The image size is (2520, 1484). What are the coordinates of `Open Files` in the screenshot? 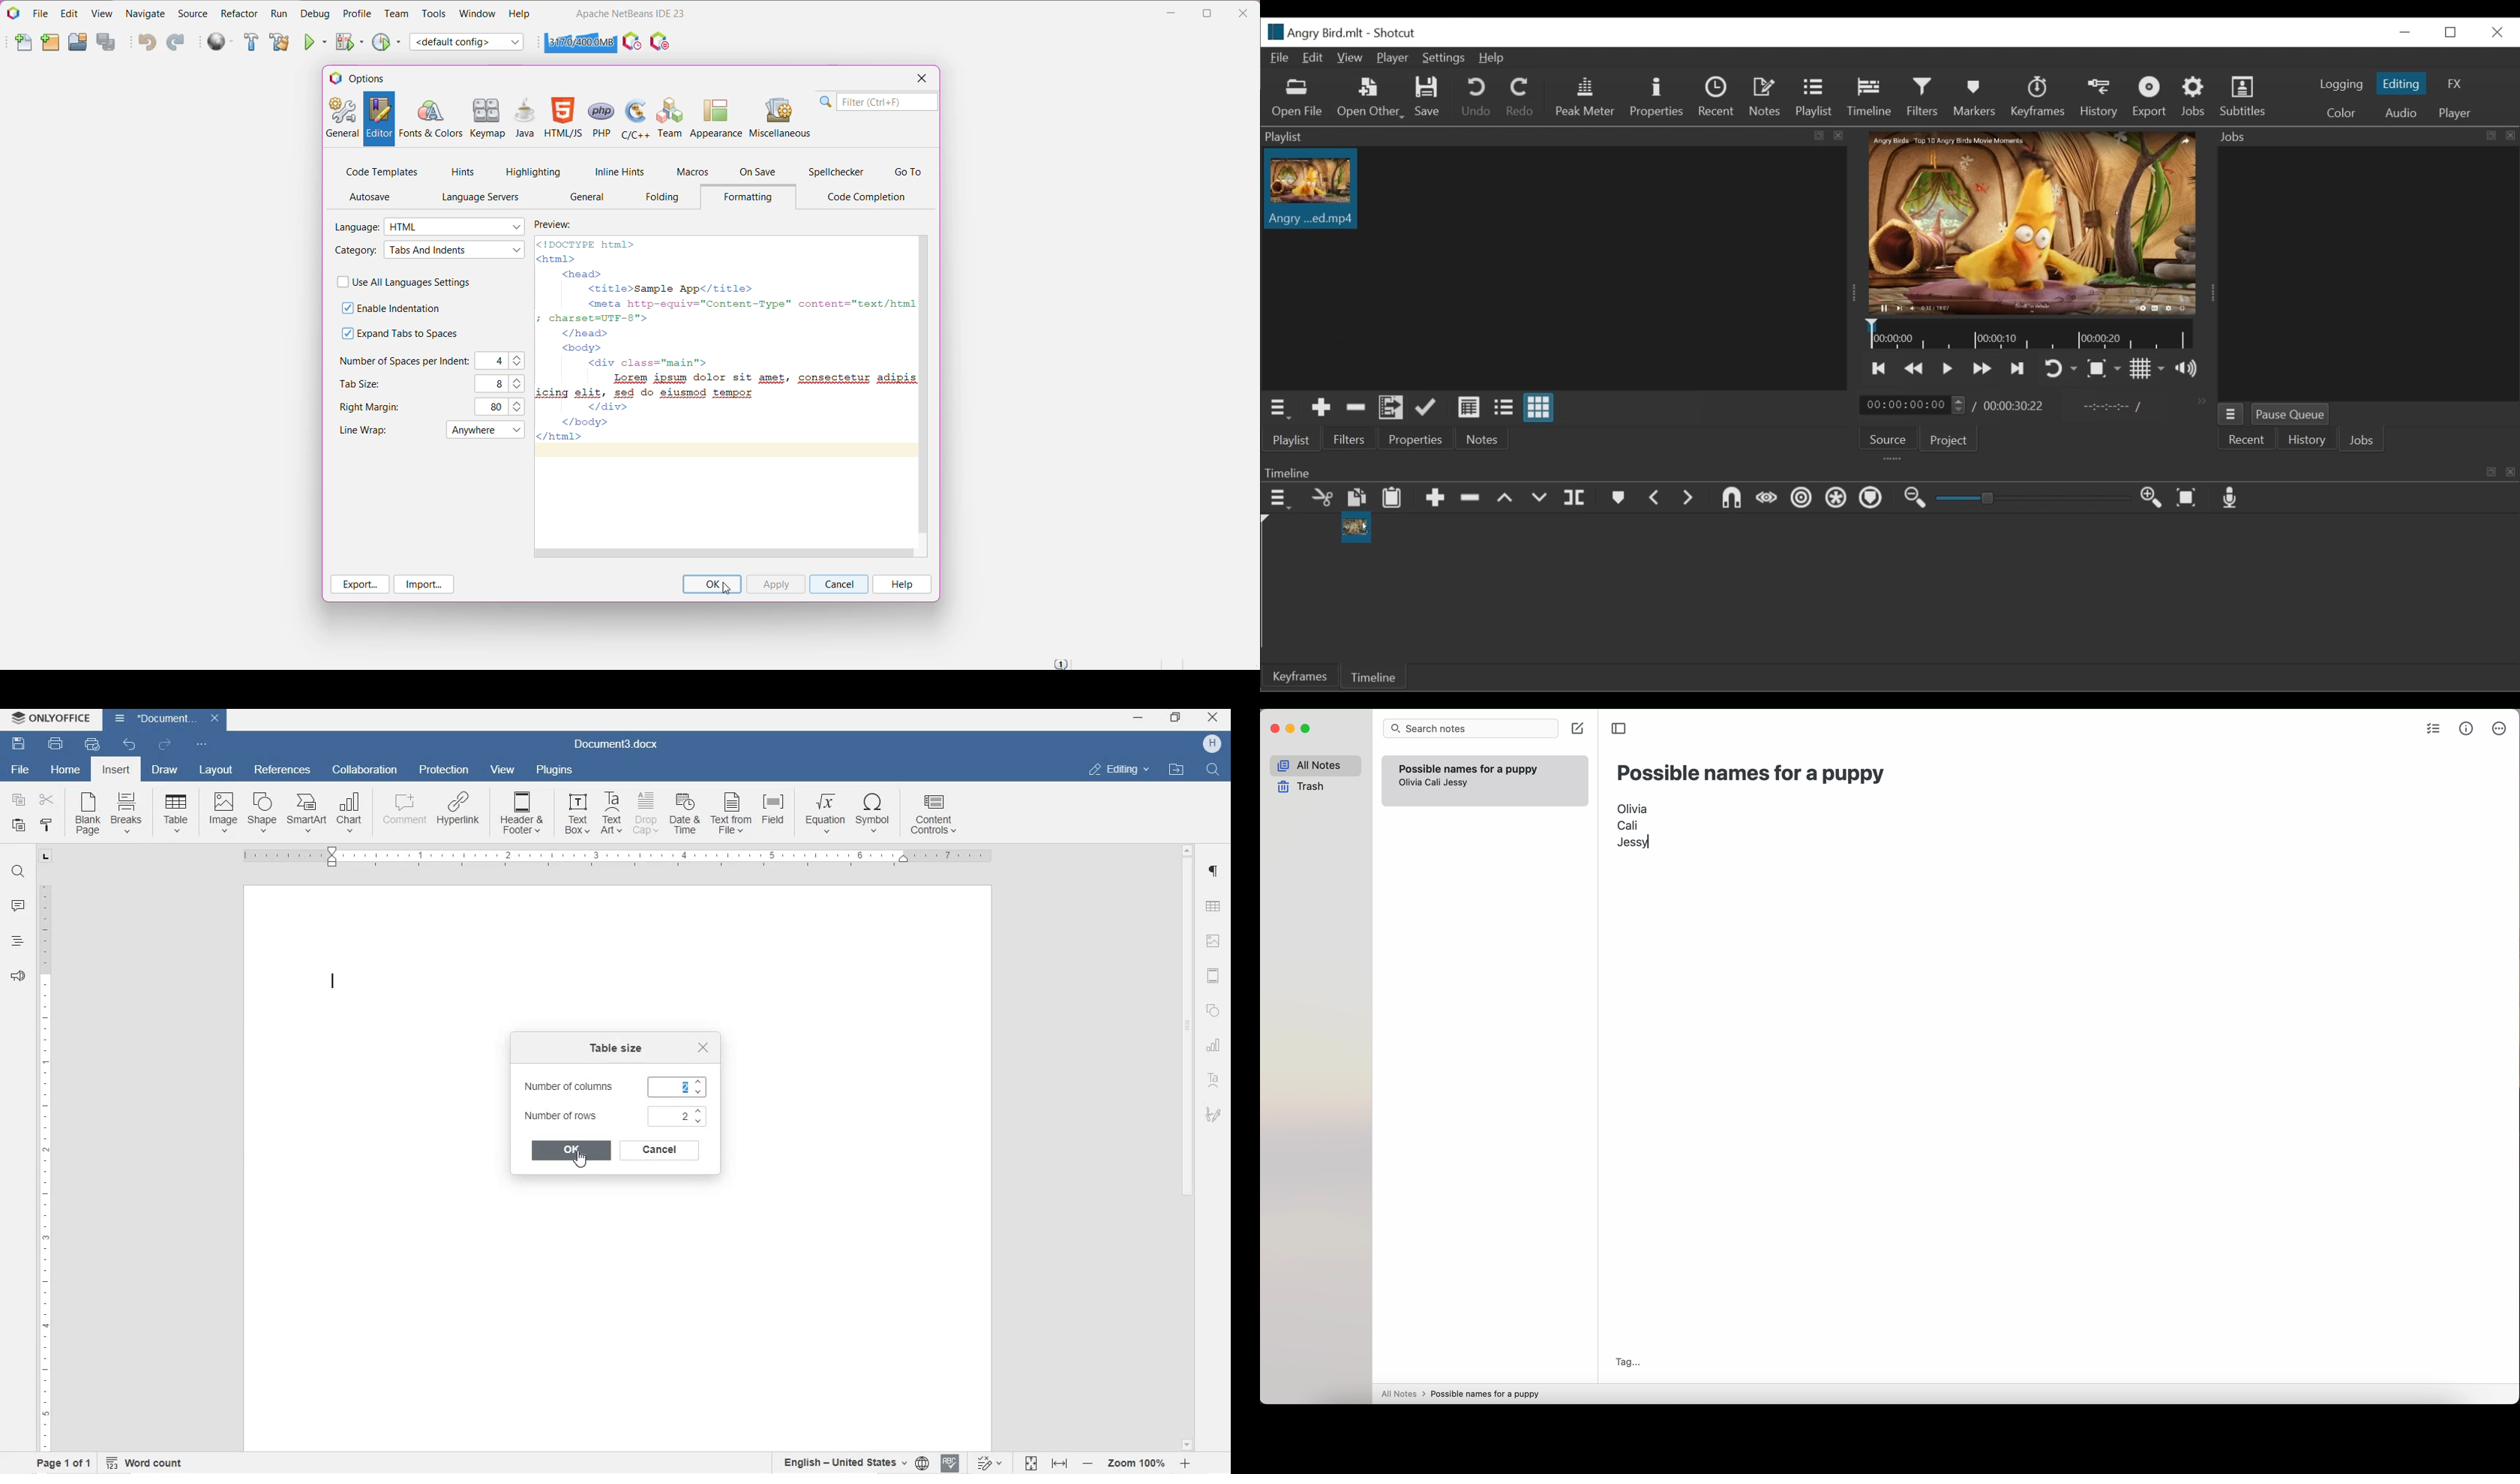 It's located at (1299, 98).